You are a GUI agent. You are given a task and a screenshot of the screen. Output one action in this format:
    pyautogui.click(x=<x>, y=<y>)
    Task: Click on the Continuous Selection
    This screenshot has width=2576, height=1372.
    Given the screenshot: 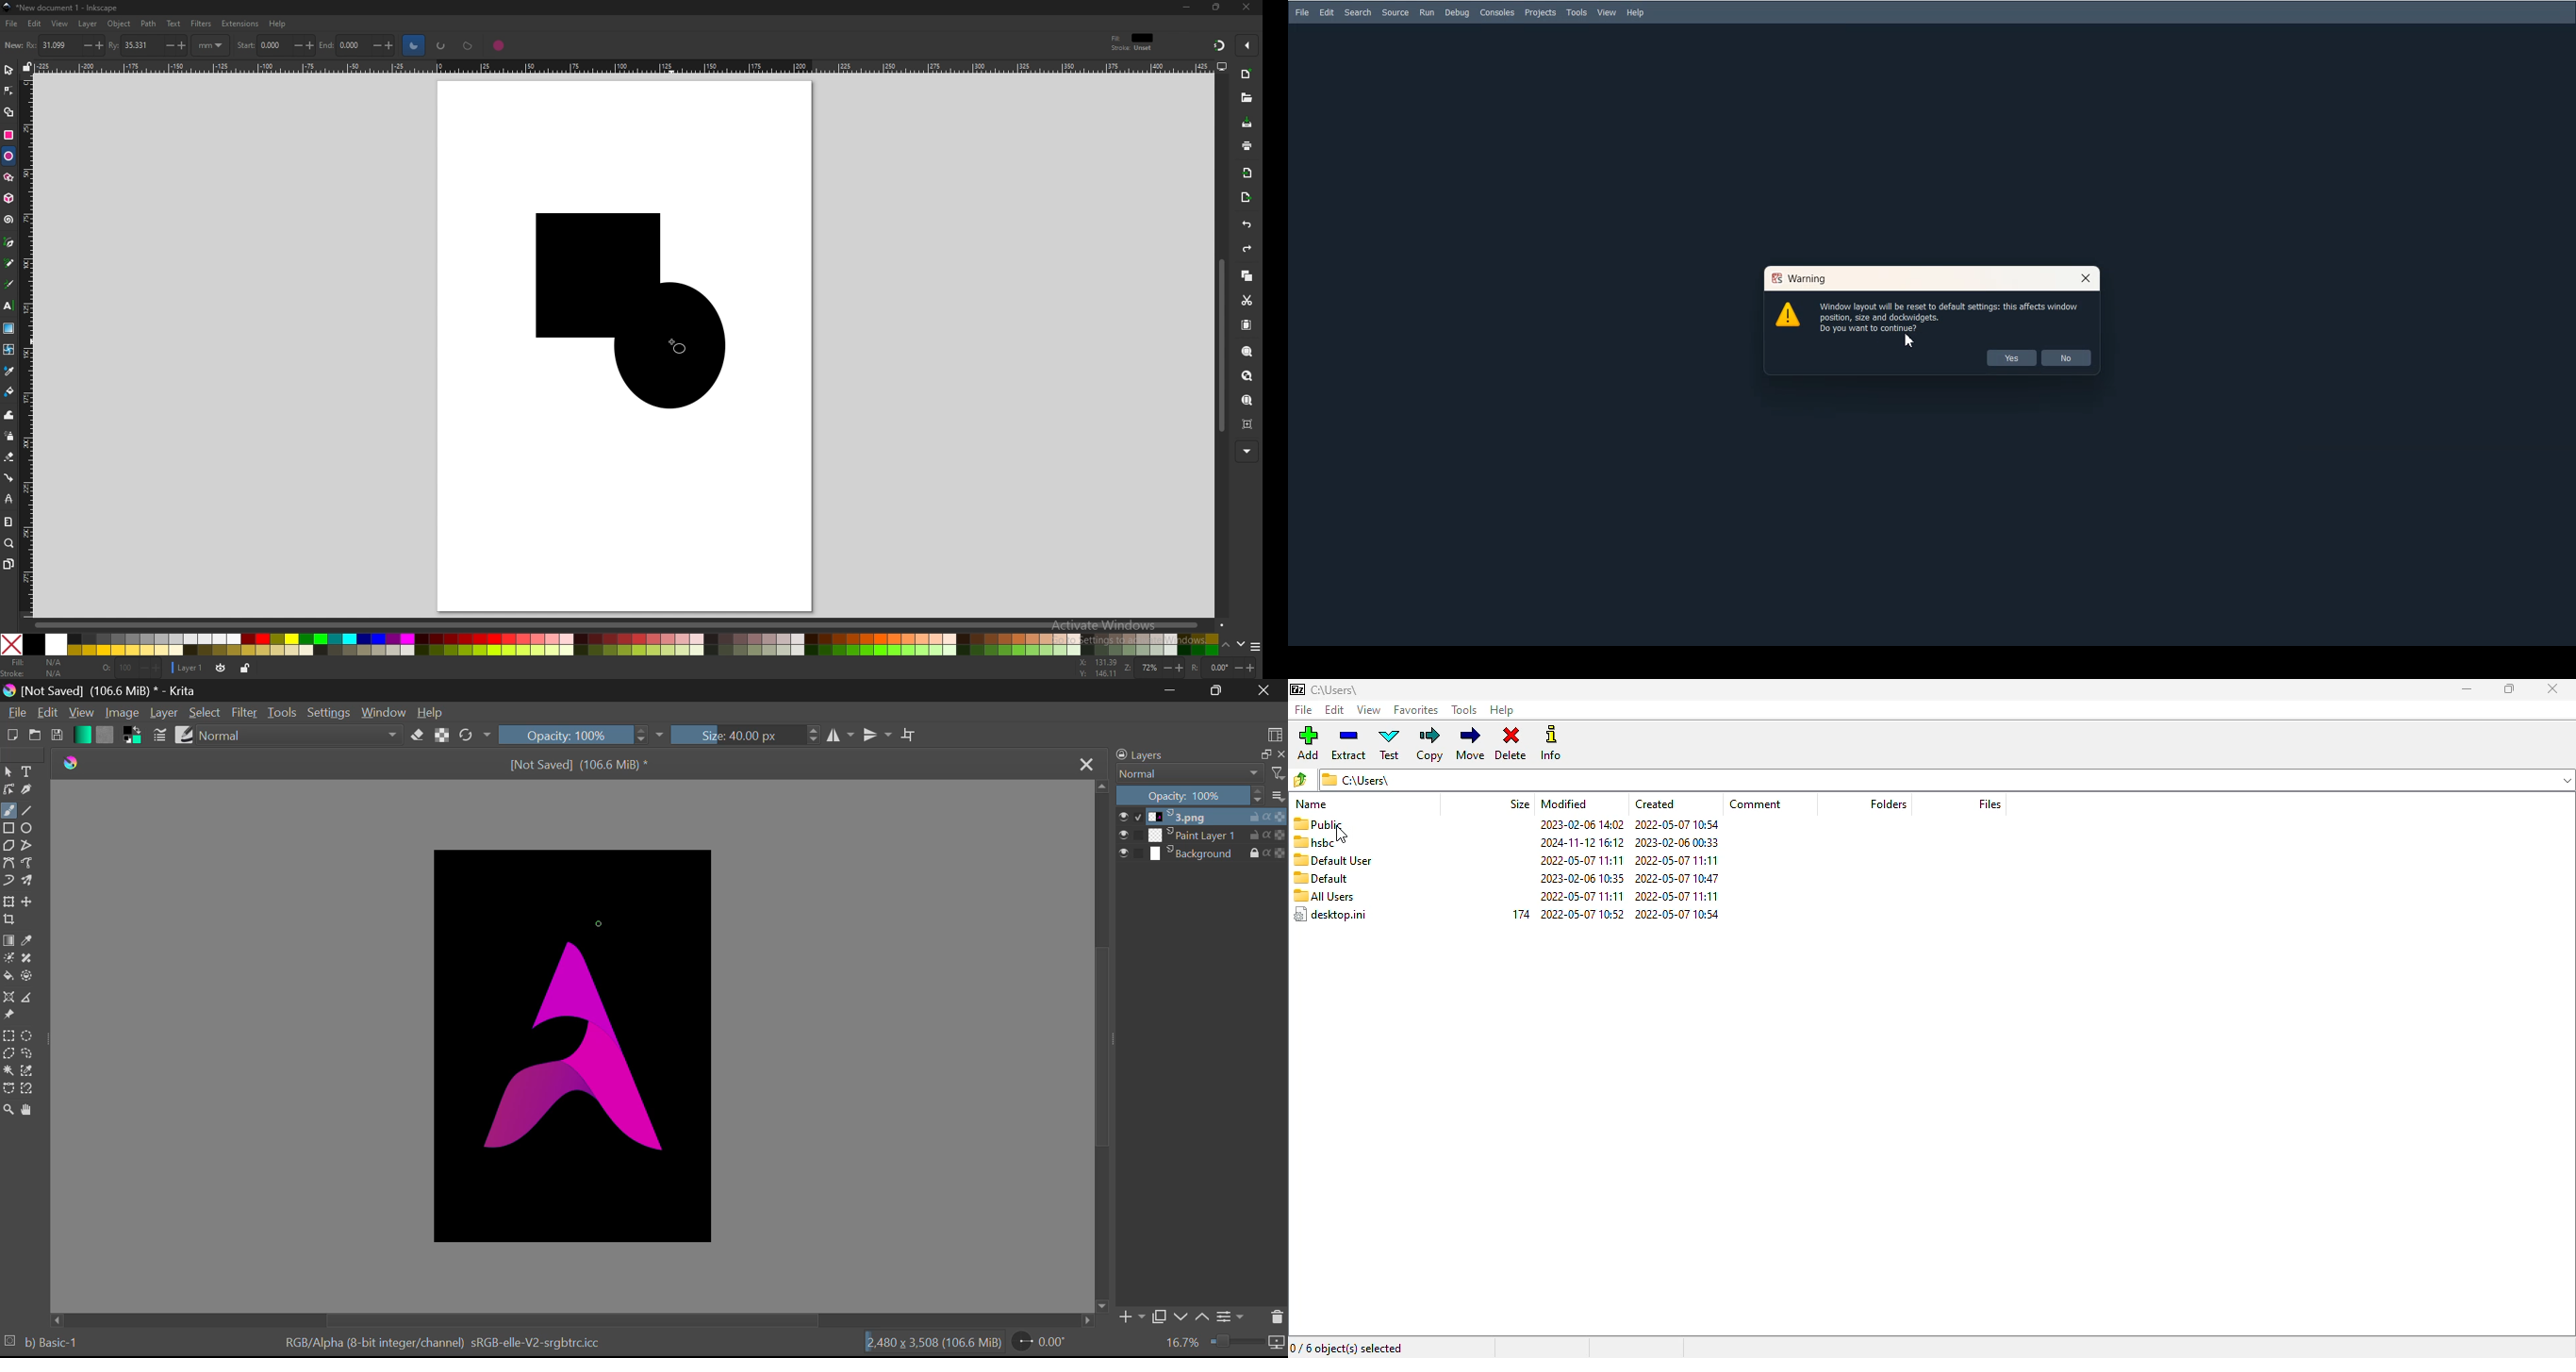 What is the action you would take?
    pyautogui.click(x=8, y=1073)
    